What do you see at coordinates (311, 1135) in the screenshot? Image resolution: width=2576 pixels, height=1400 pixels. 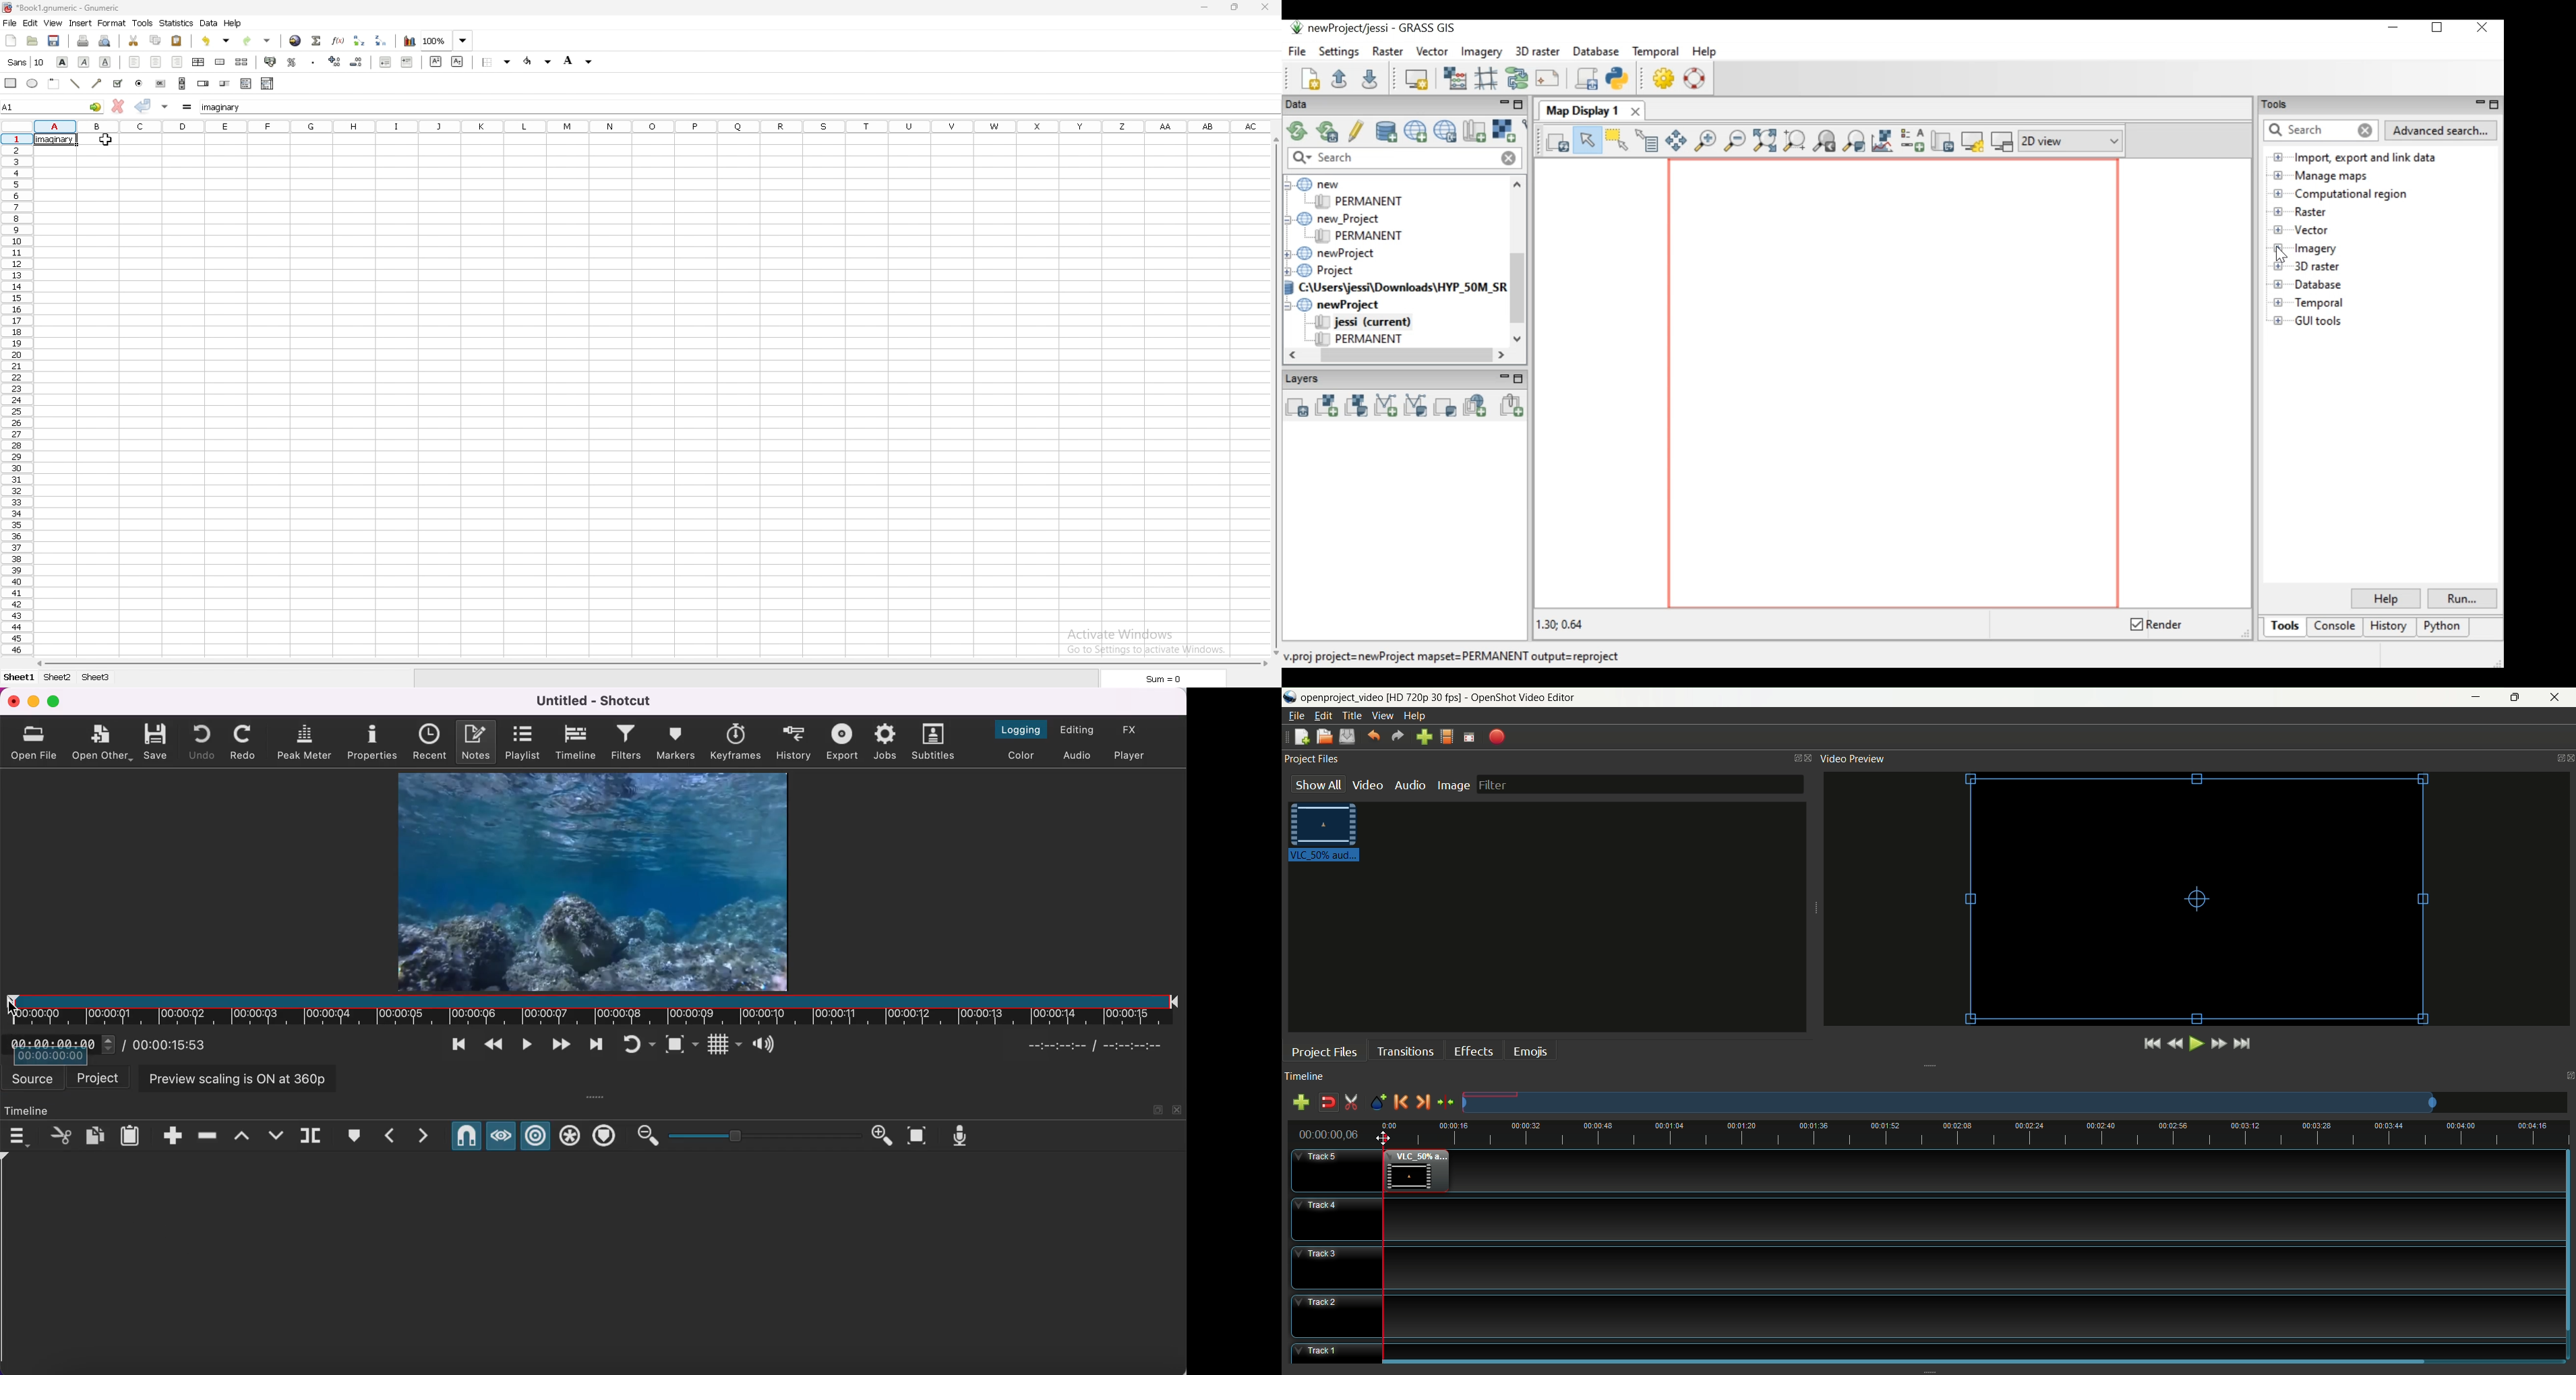 I see `split at playhead` at bounding box center [311, 1135].